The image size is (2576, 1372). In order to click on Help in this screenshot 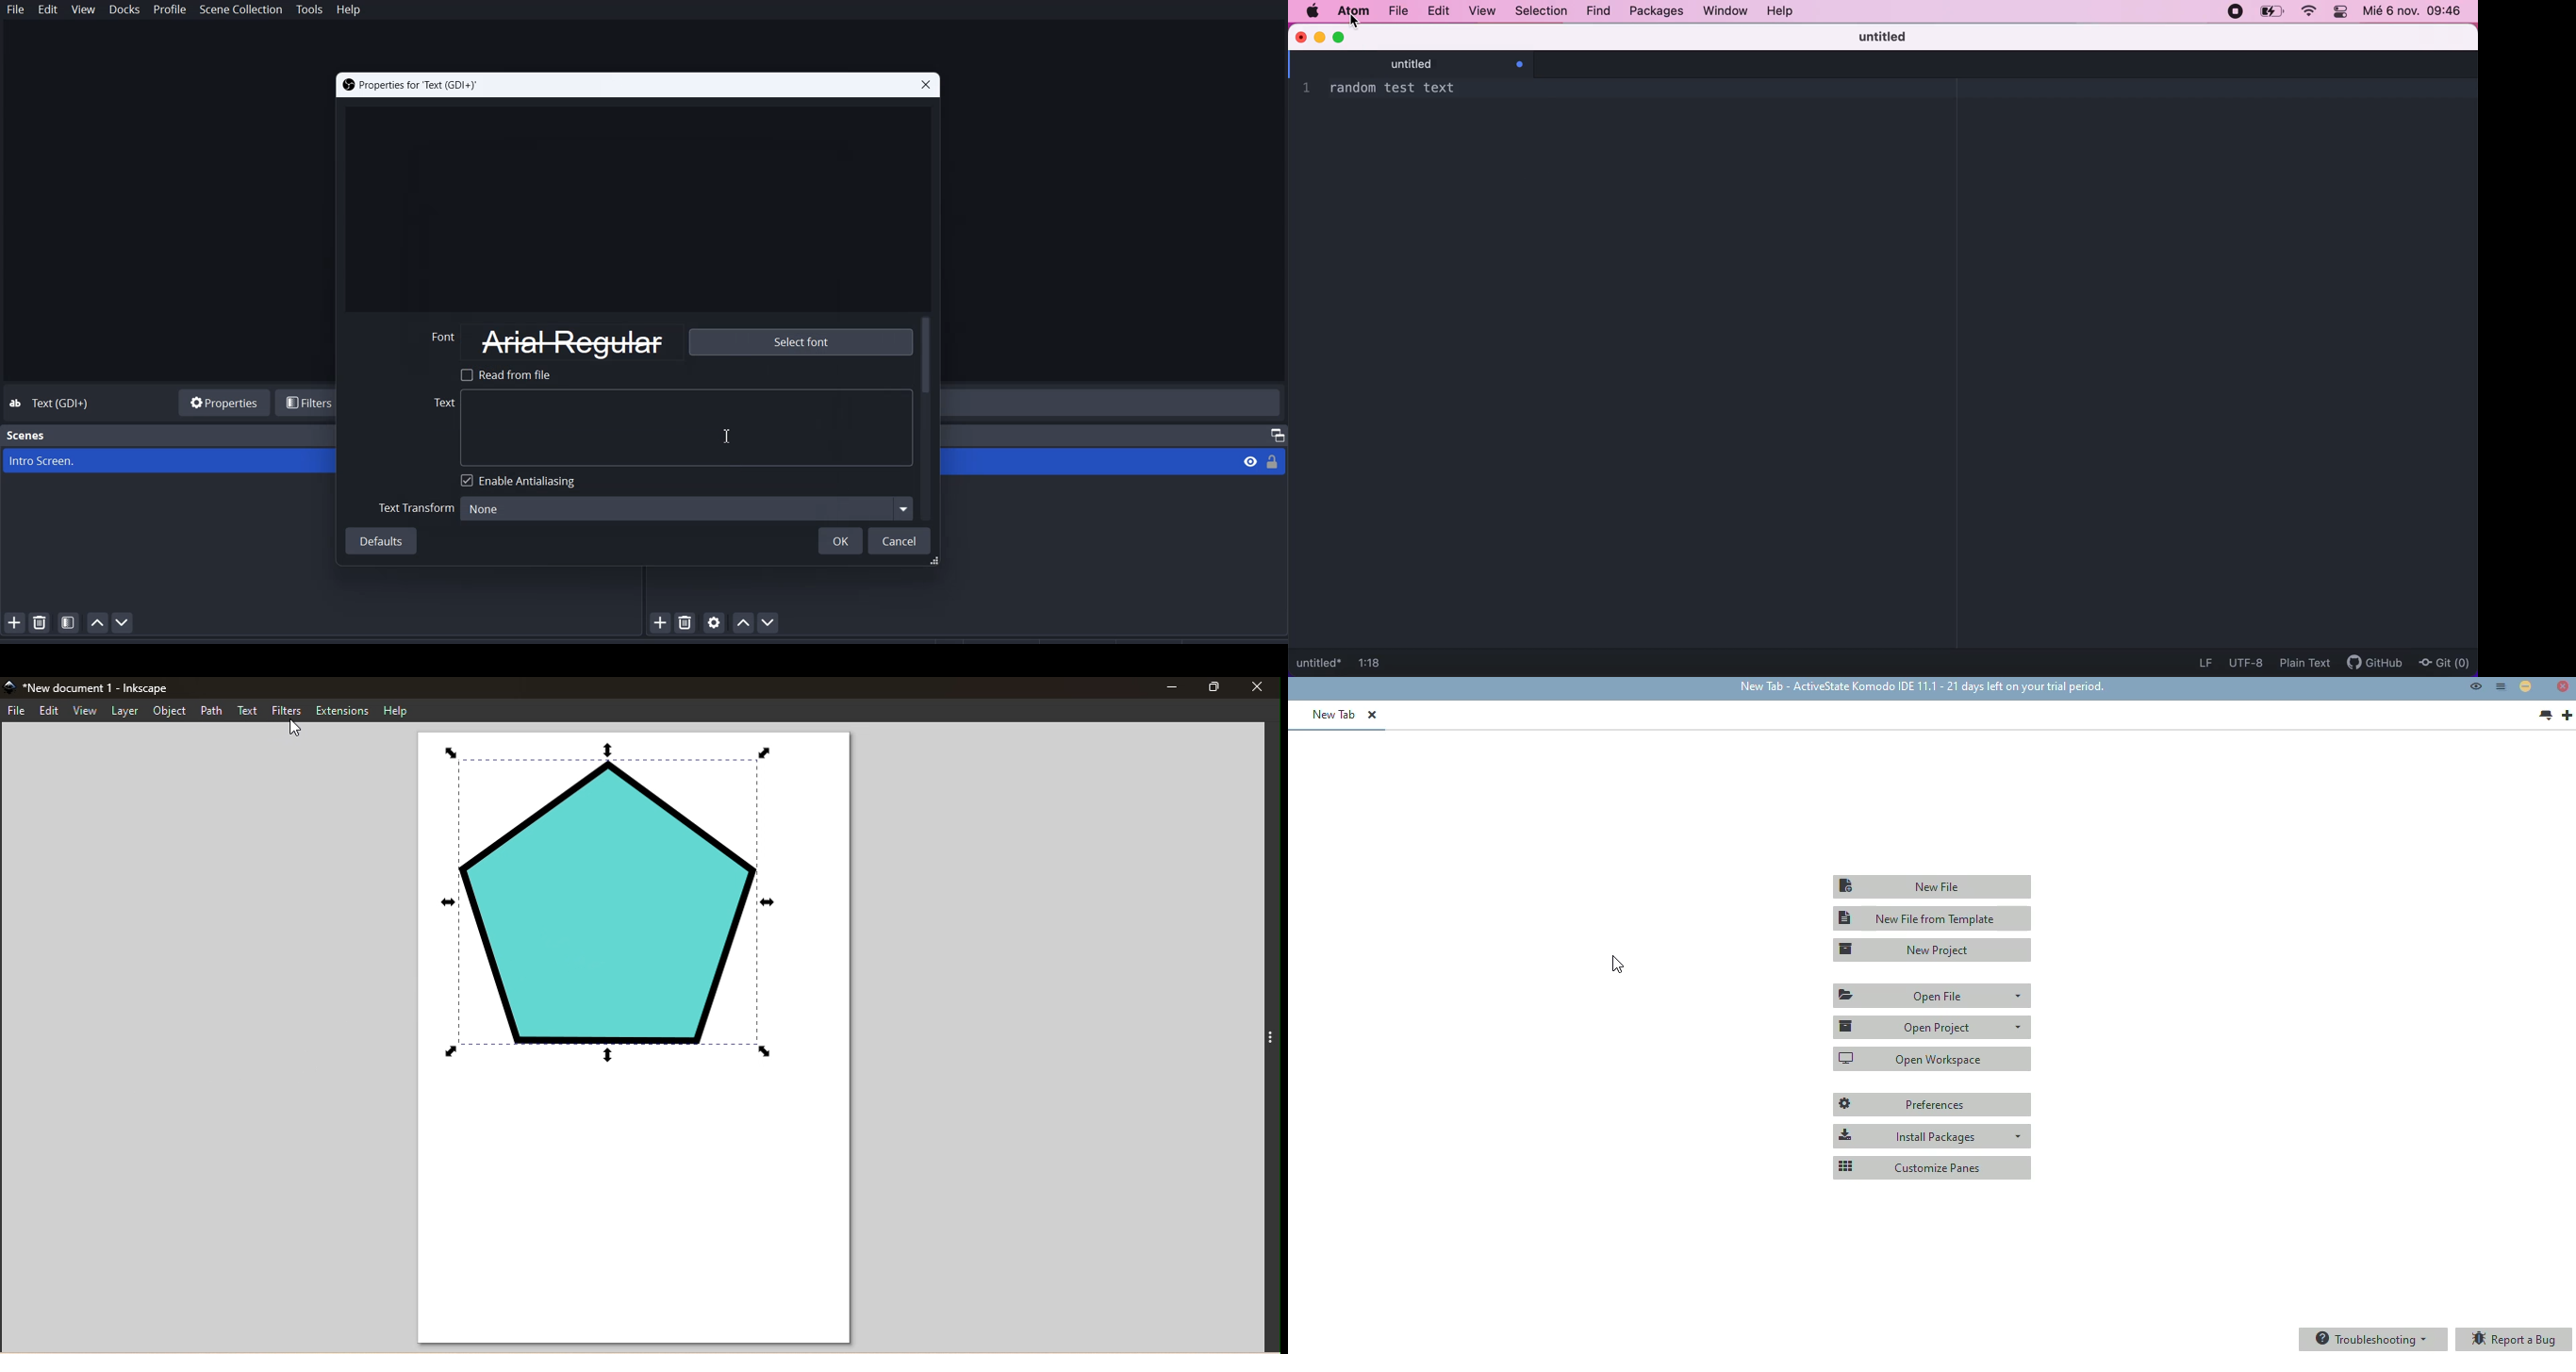, I will do `click(399, 711)`.